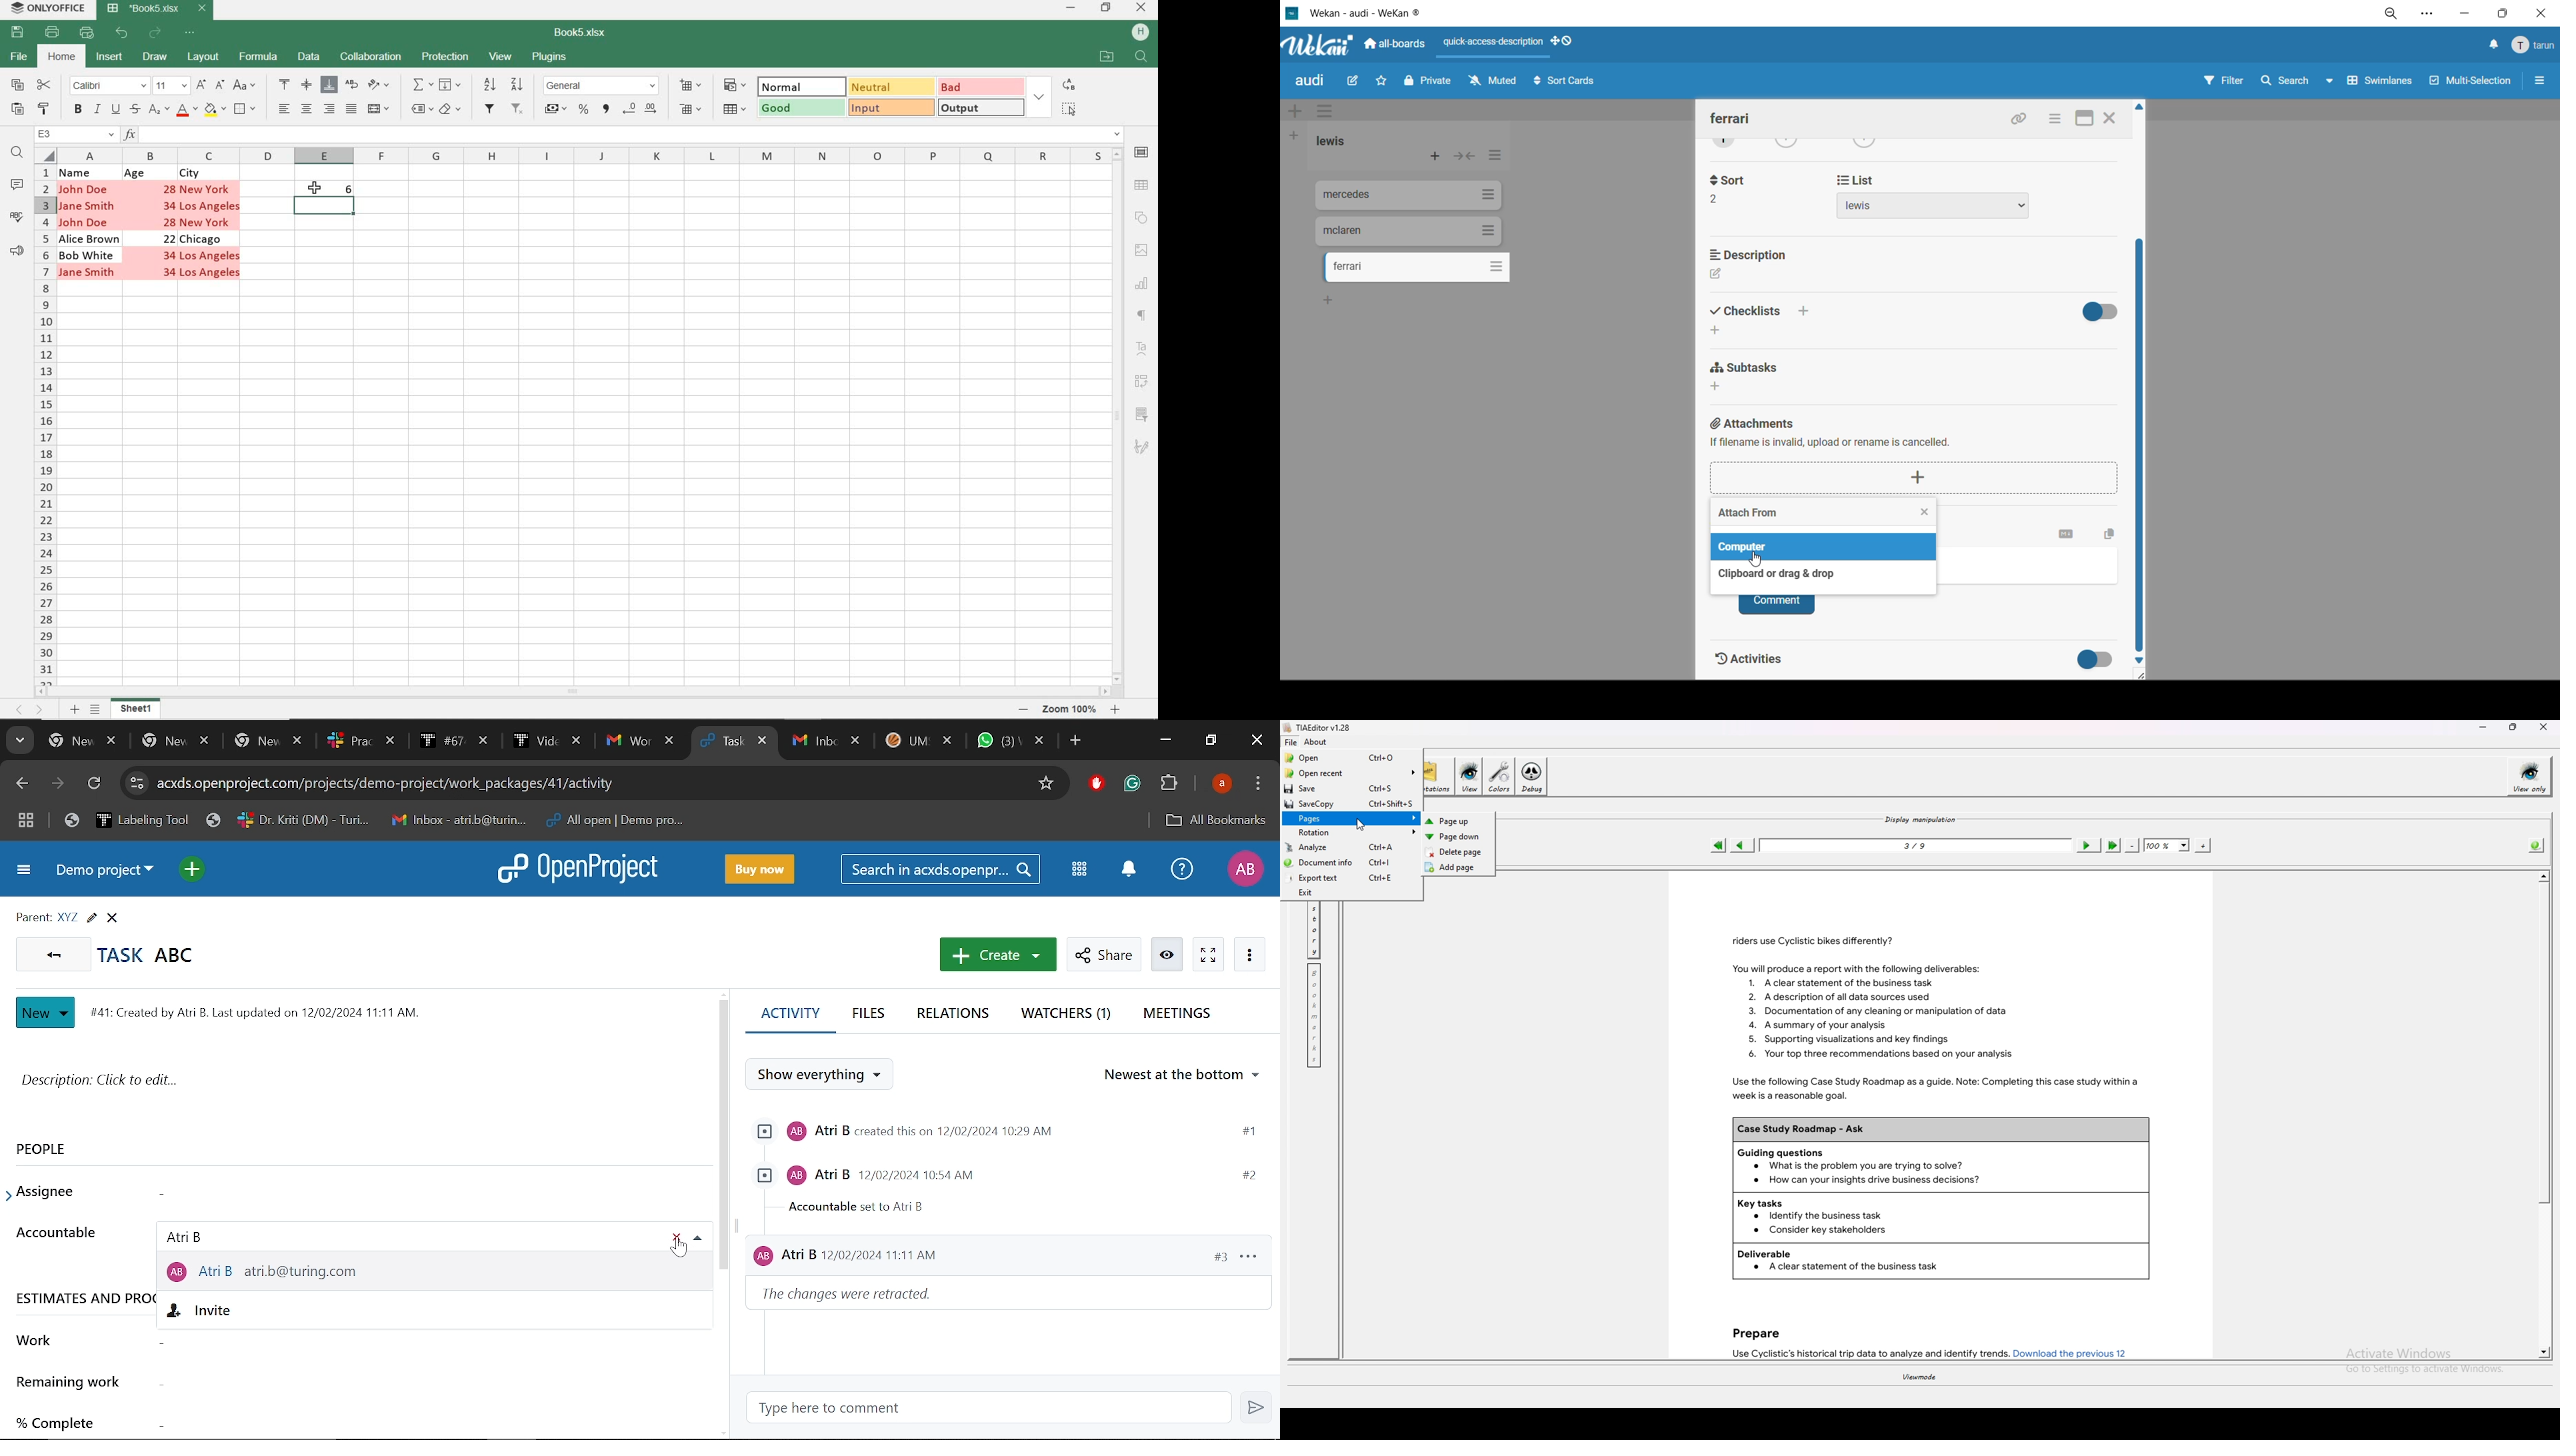  I want to click on COLLABORATION, so click(371, 57).